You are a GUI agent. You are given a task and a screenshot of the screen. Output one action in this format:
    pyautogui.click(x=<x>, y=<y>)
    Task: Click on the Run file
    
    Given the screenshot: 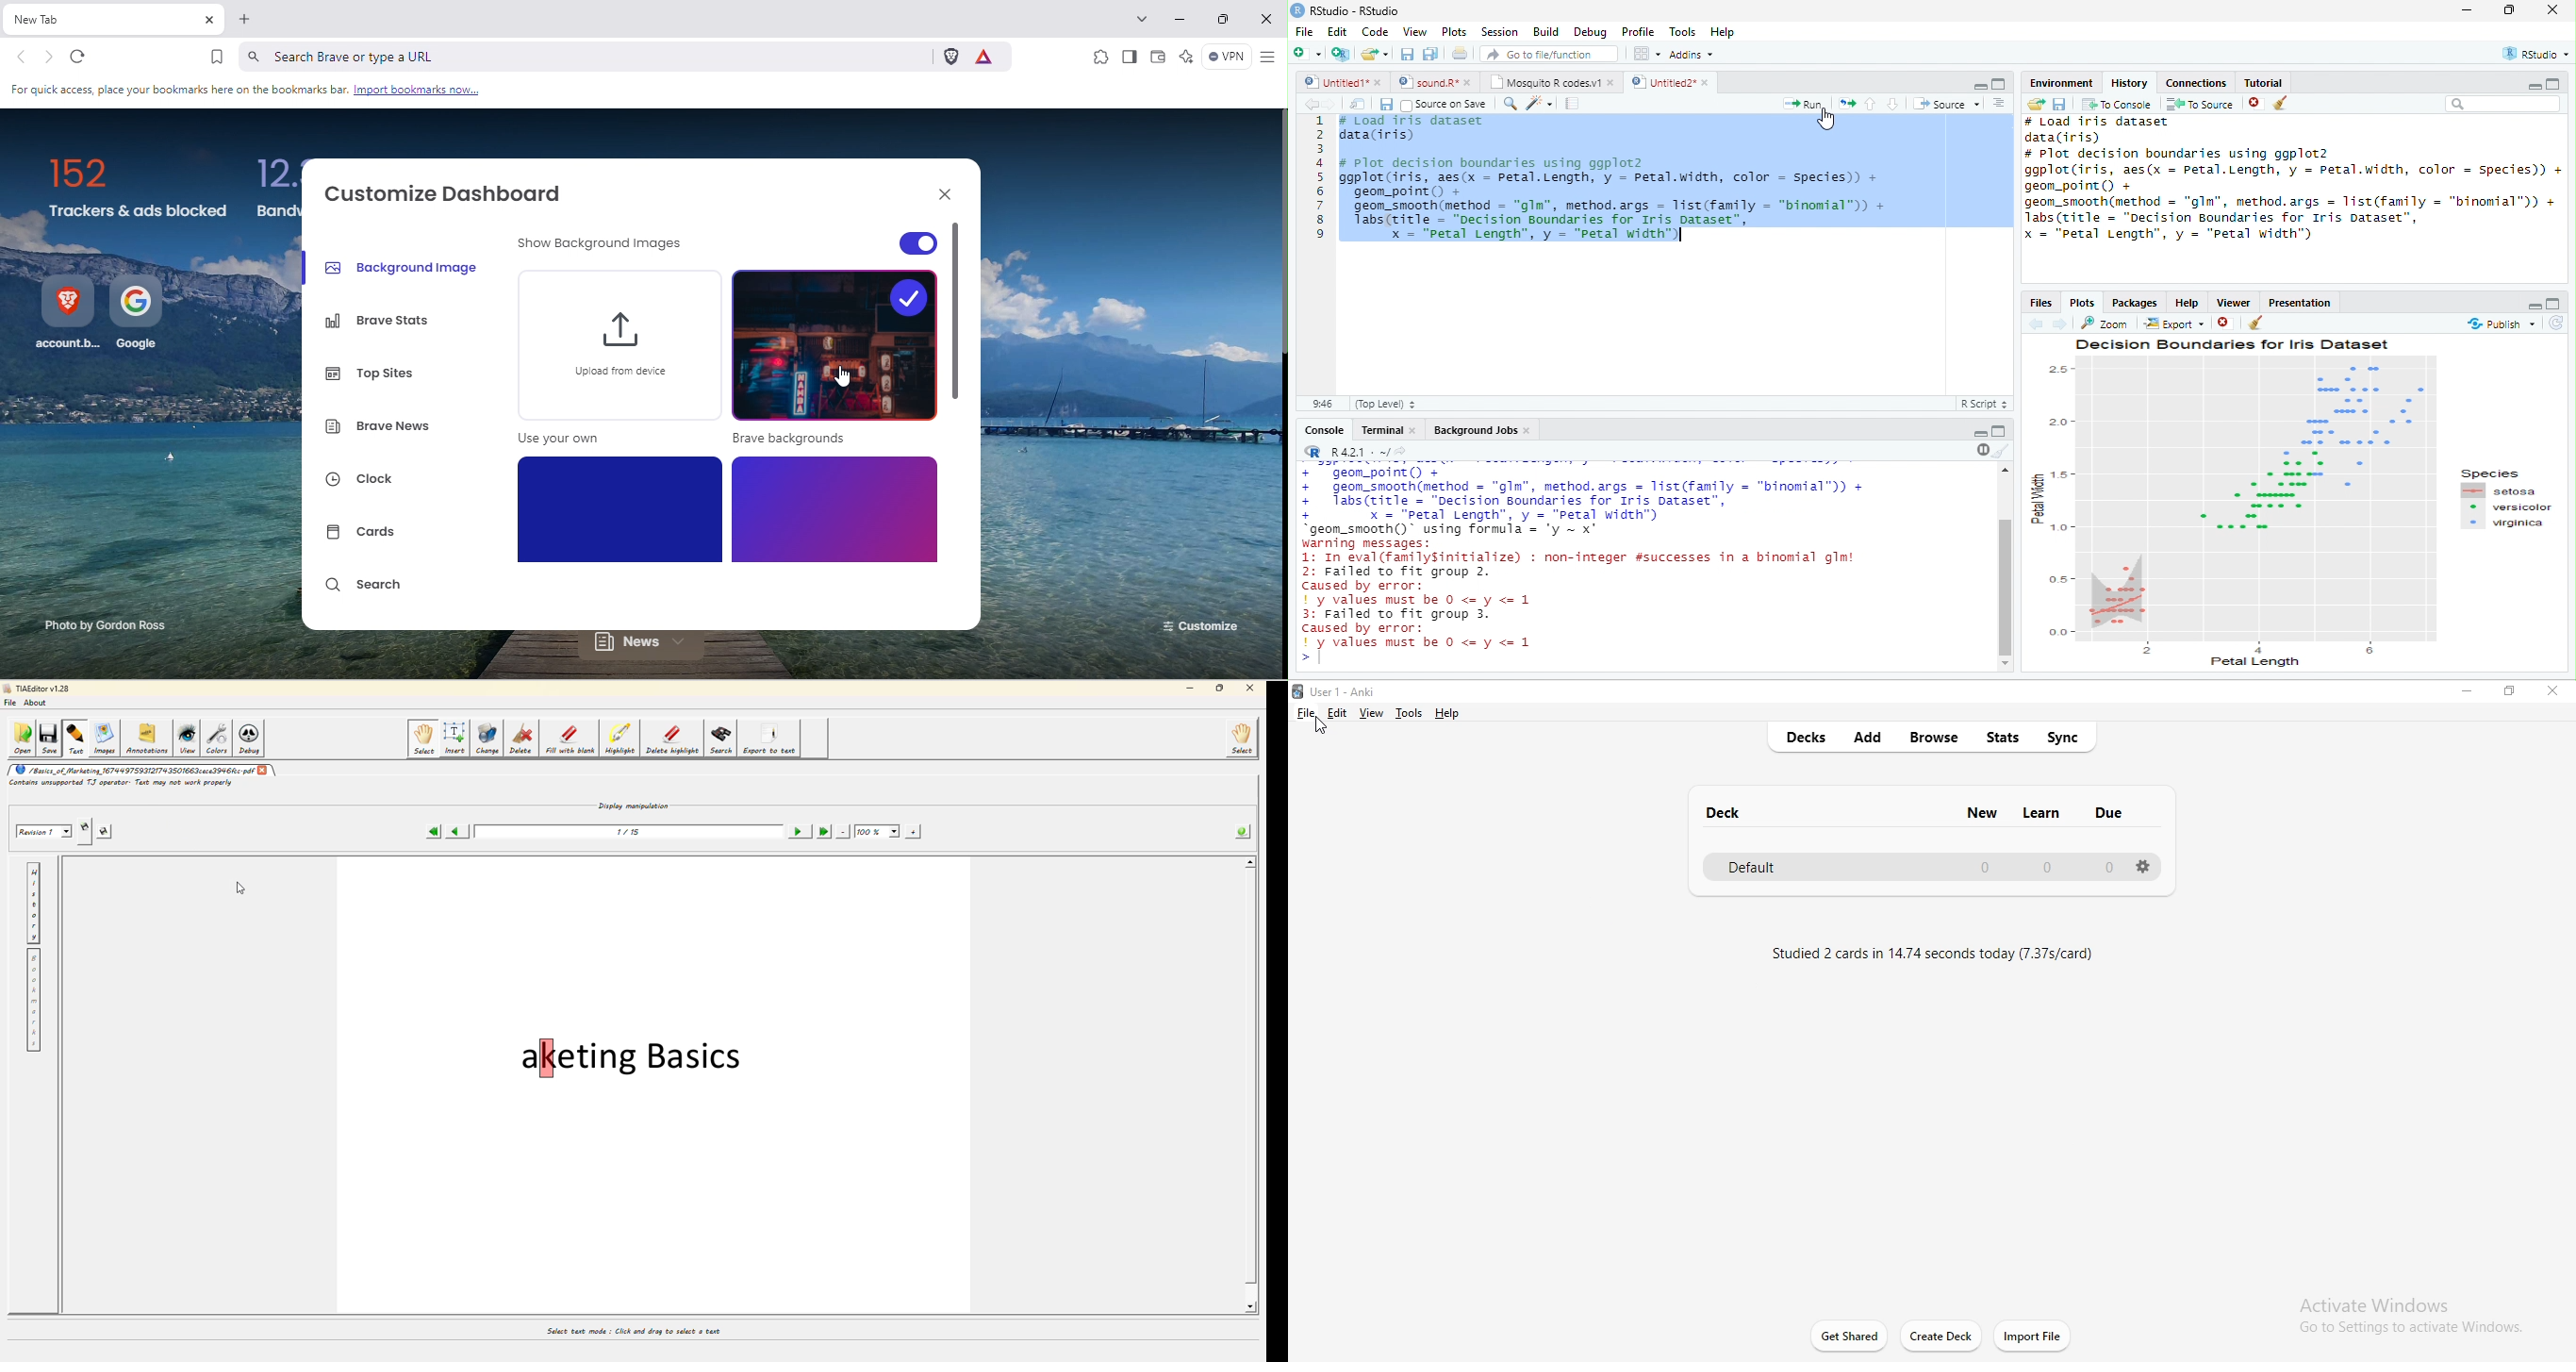 What is the action you would take?
    pyautogui.click(x=1802, y=104)
    